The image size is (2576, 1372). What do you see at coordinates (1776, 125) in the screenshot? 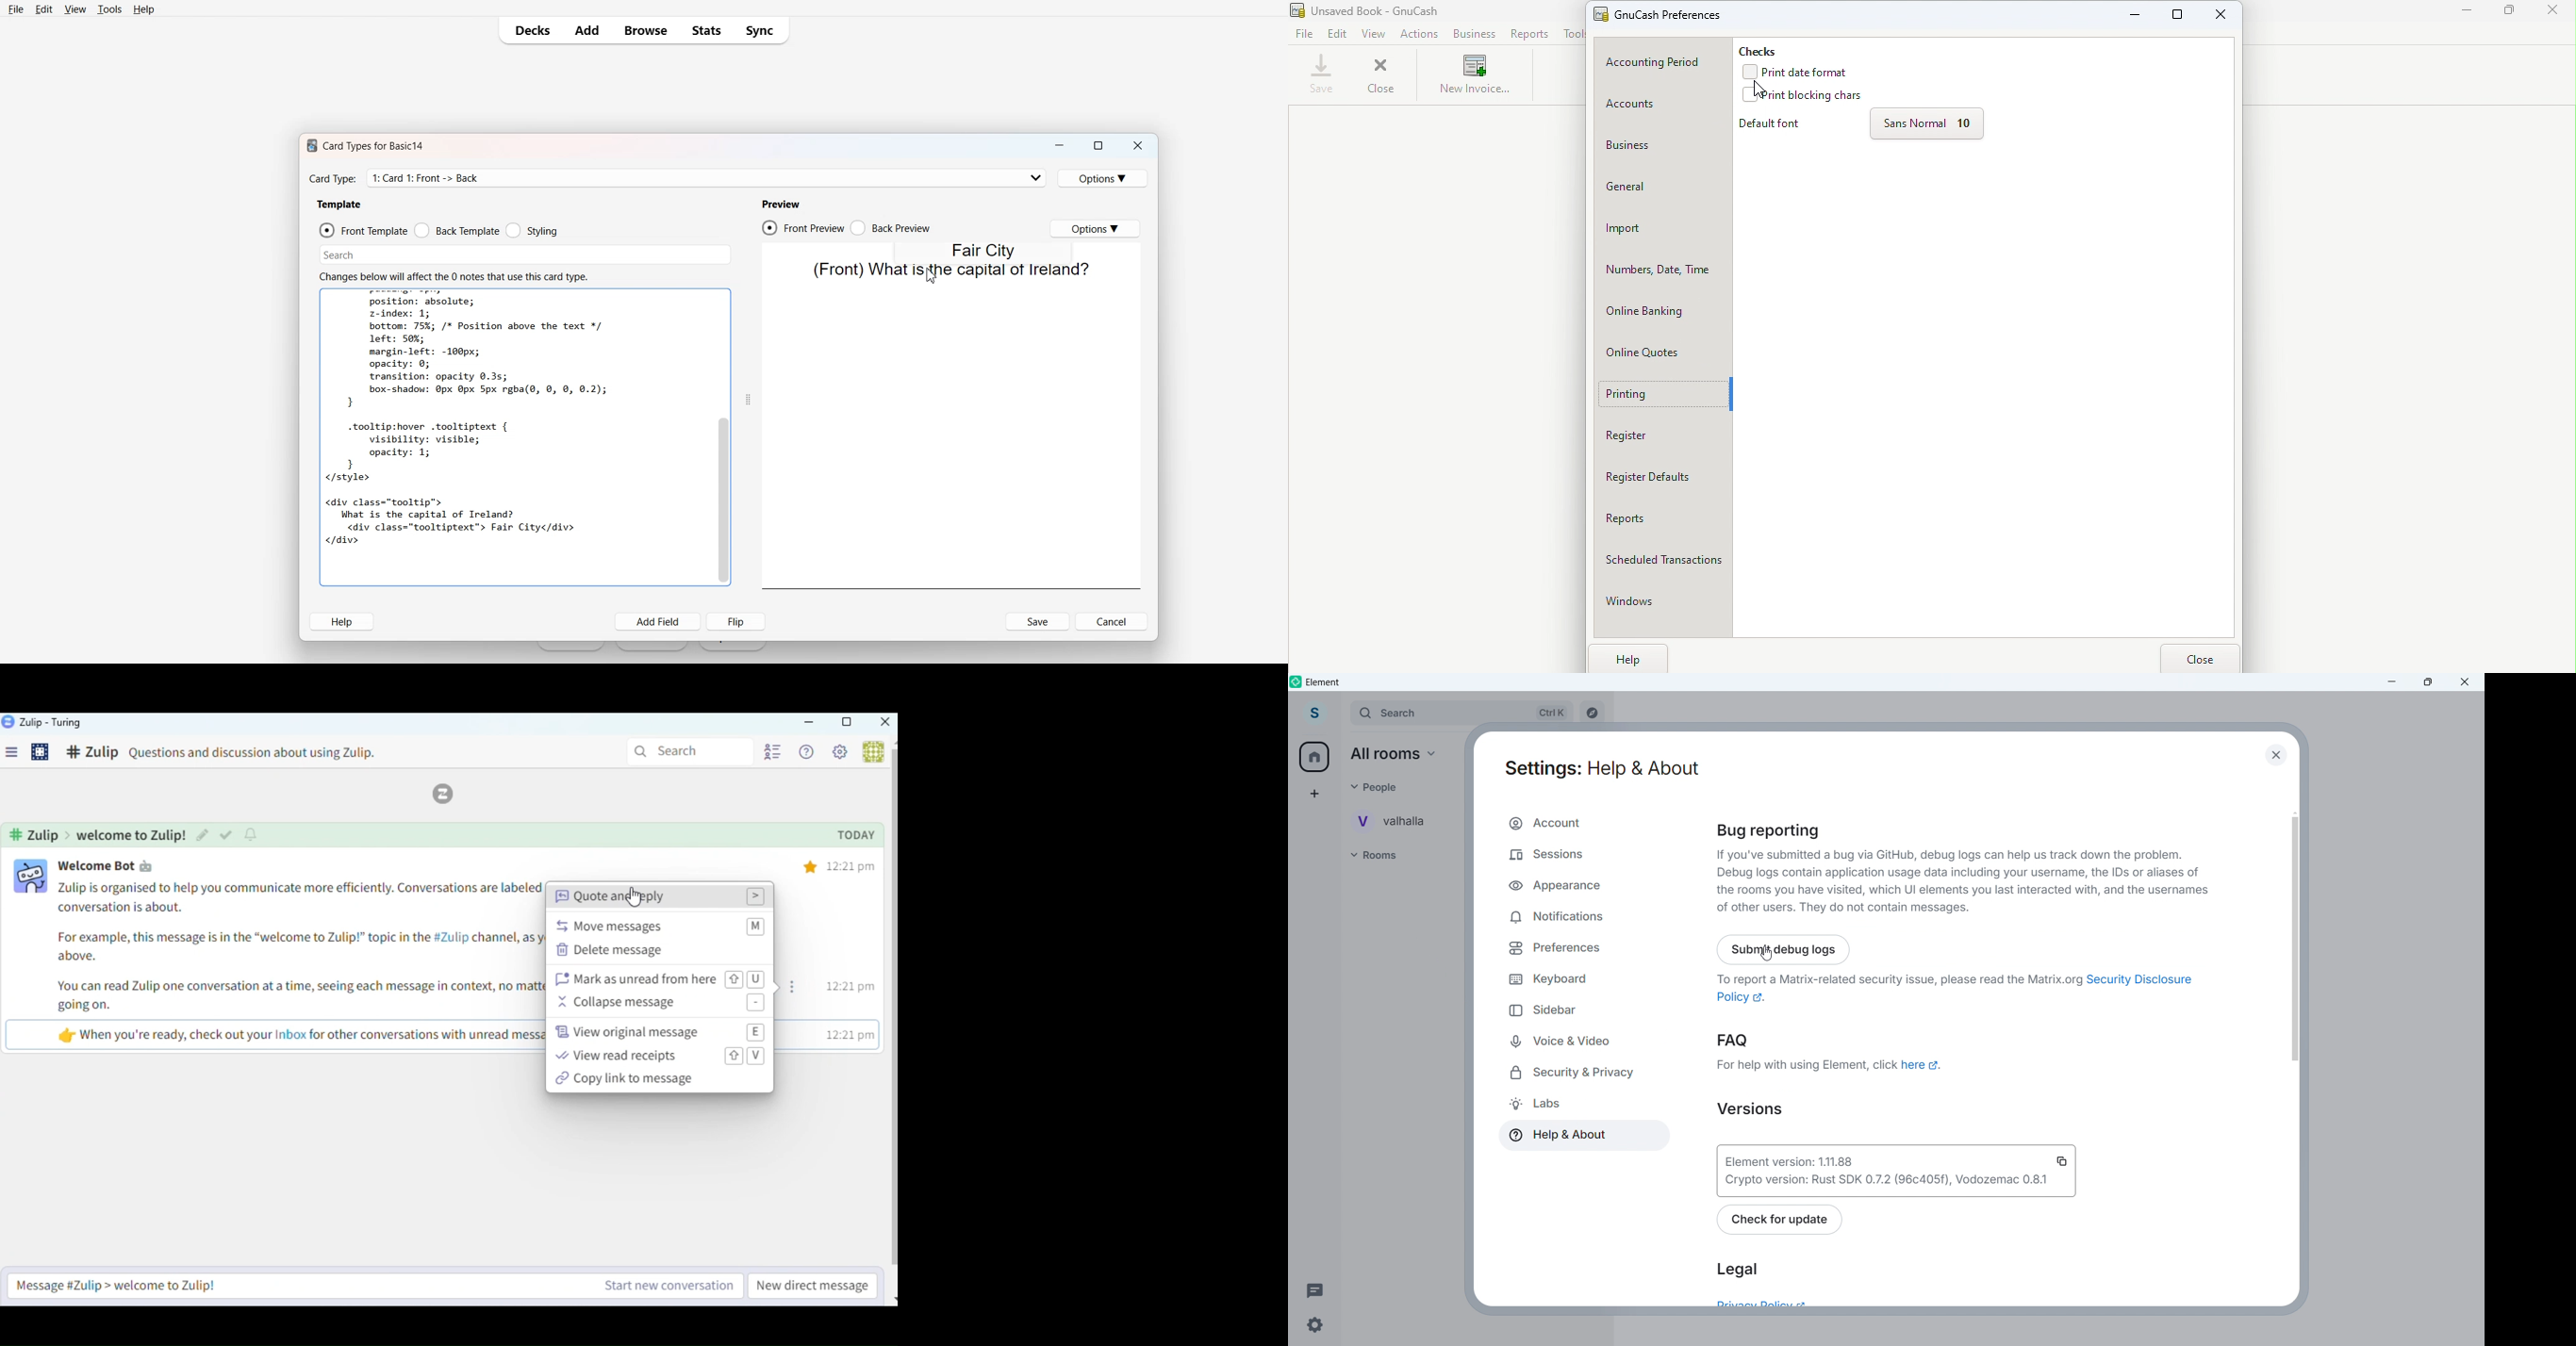
I see `Default fonts` at bounding box center [1776, 125].